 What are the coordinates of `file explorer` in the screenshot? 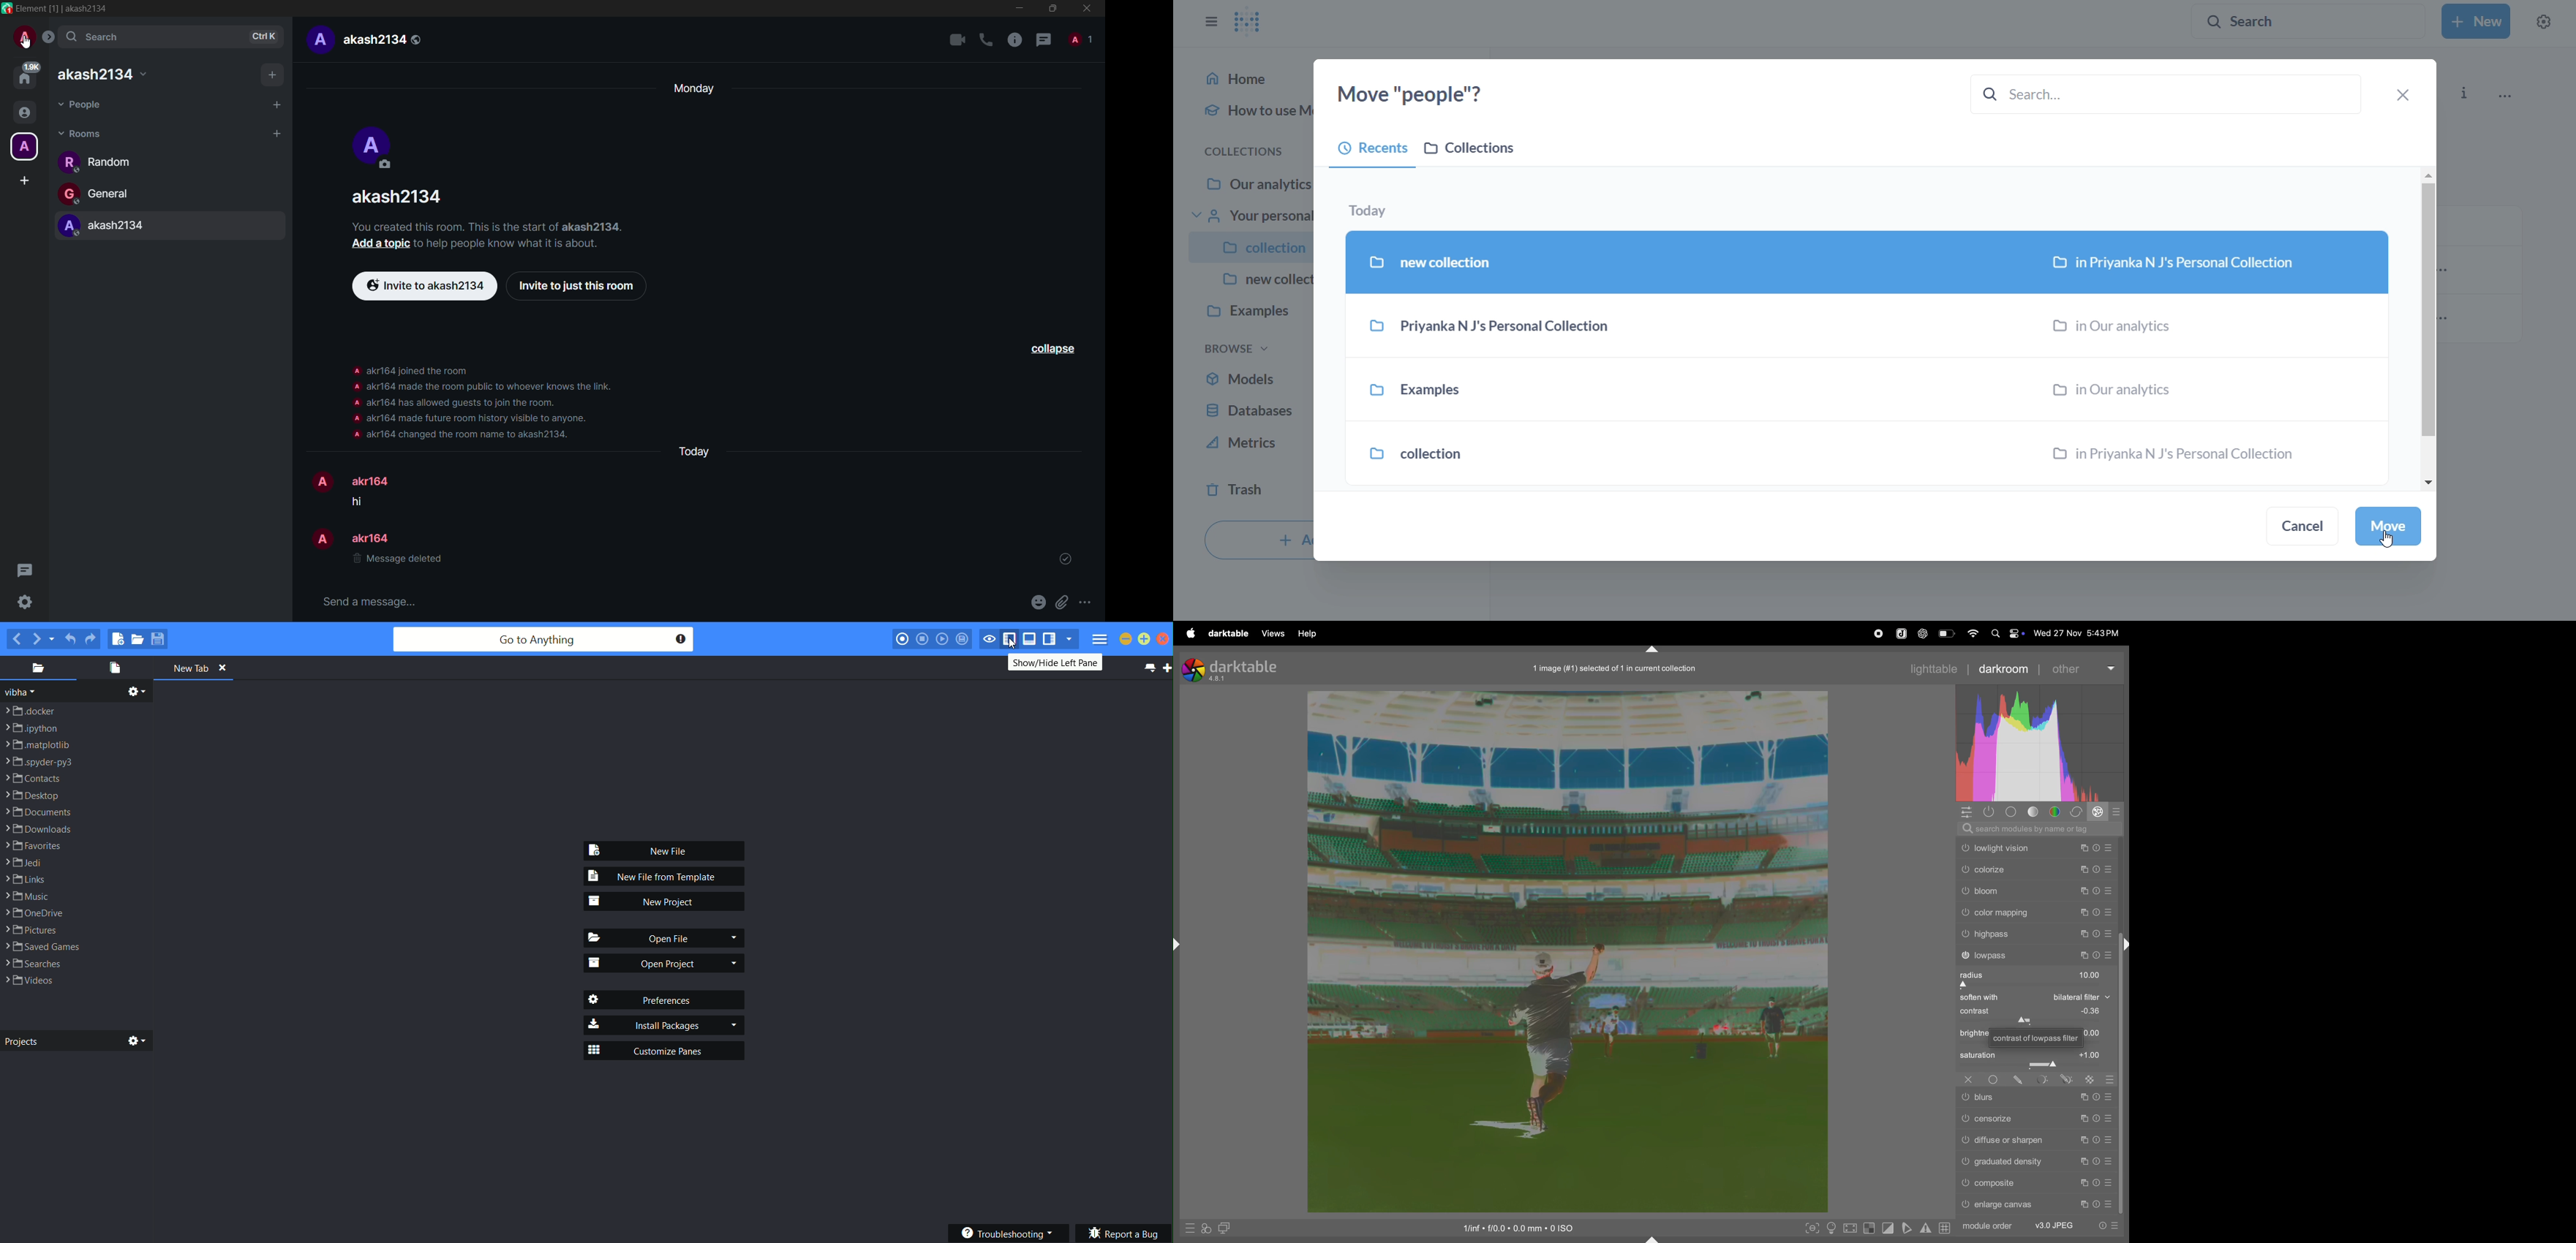 It's located at (42, 668).